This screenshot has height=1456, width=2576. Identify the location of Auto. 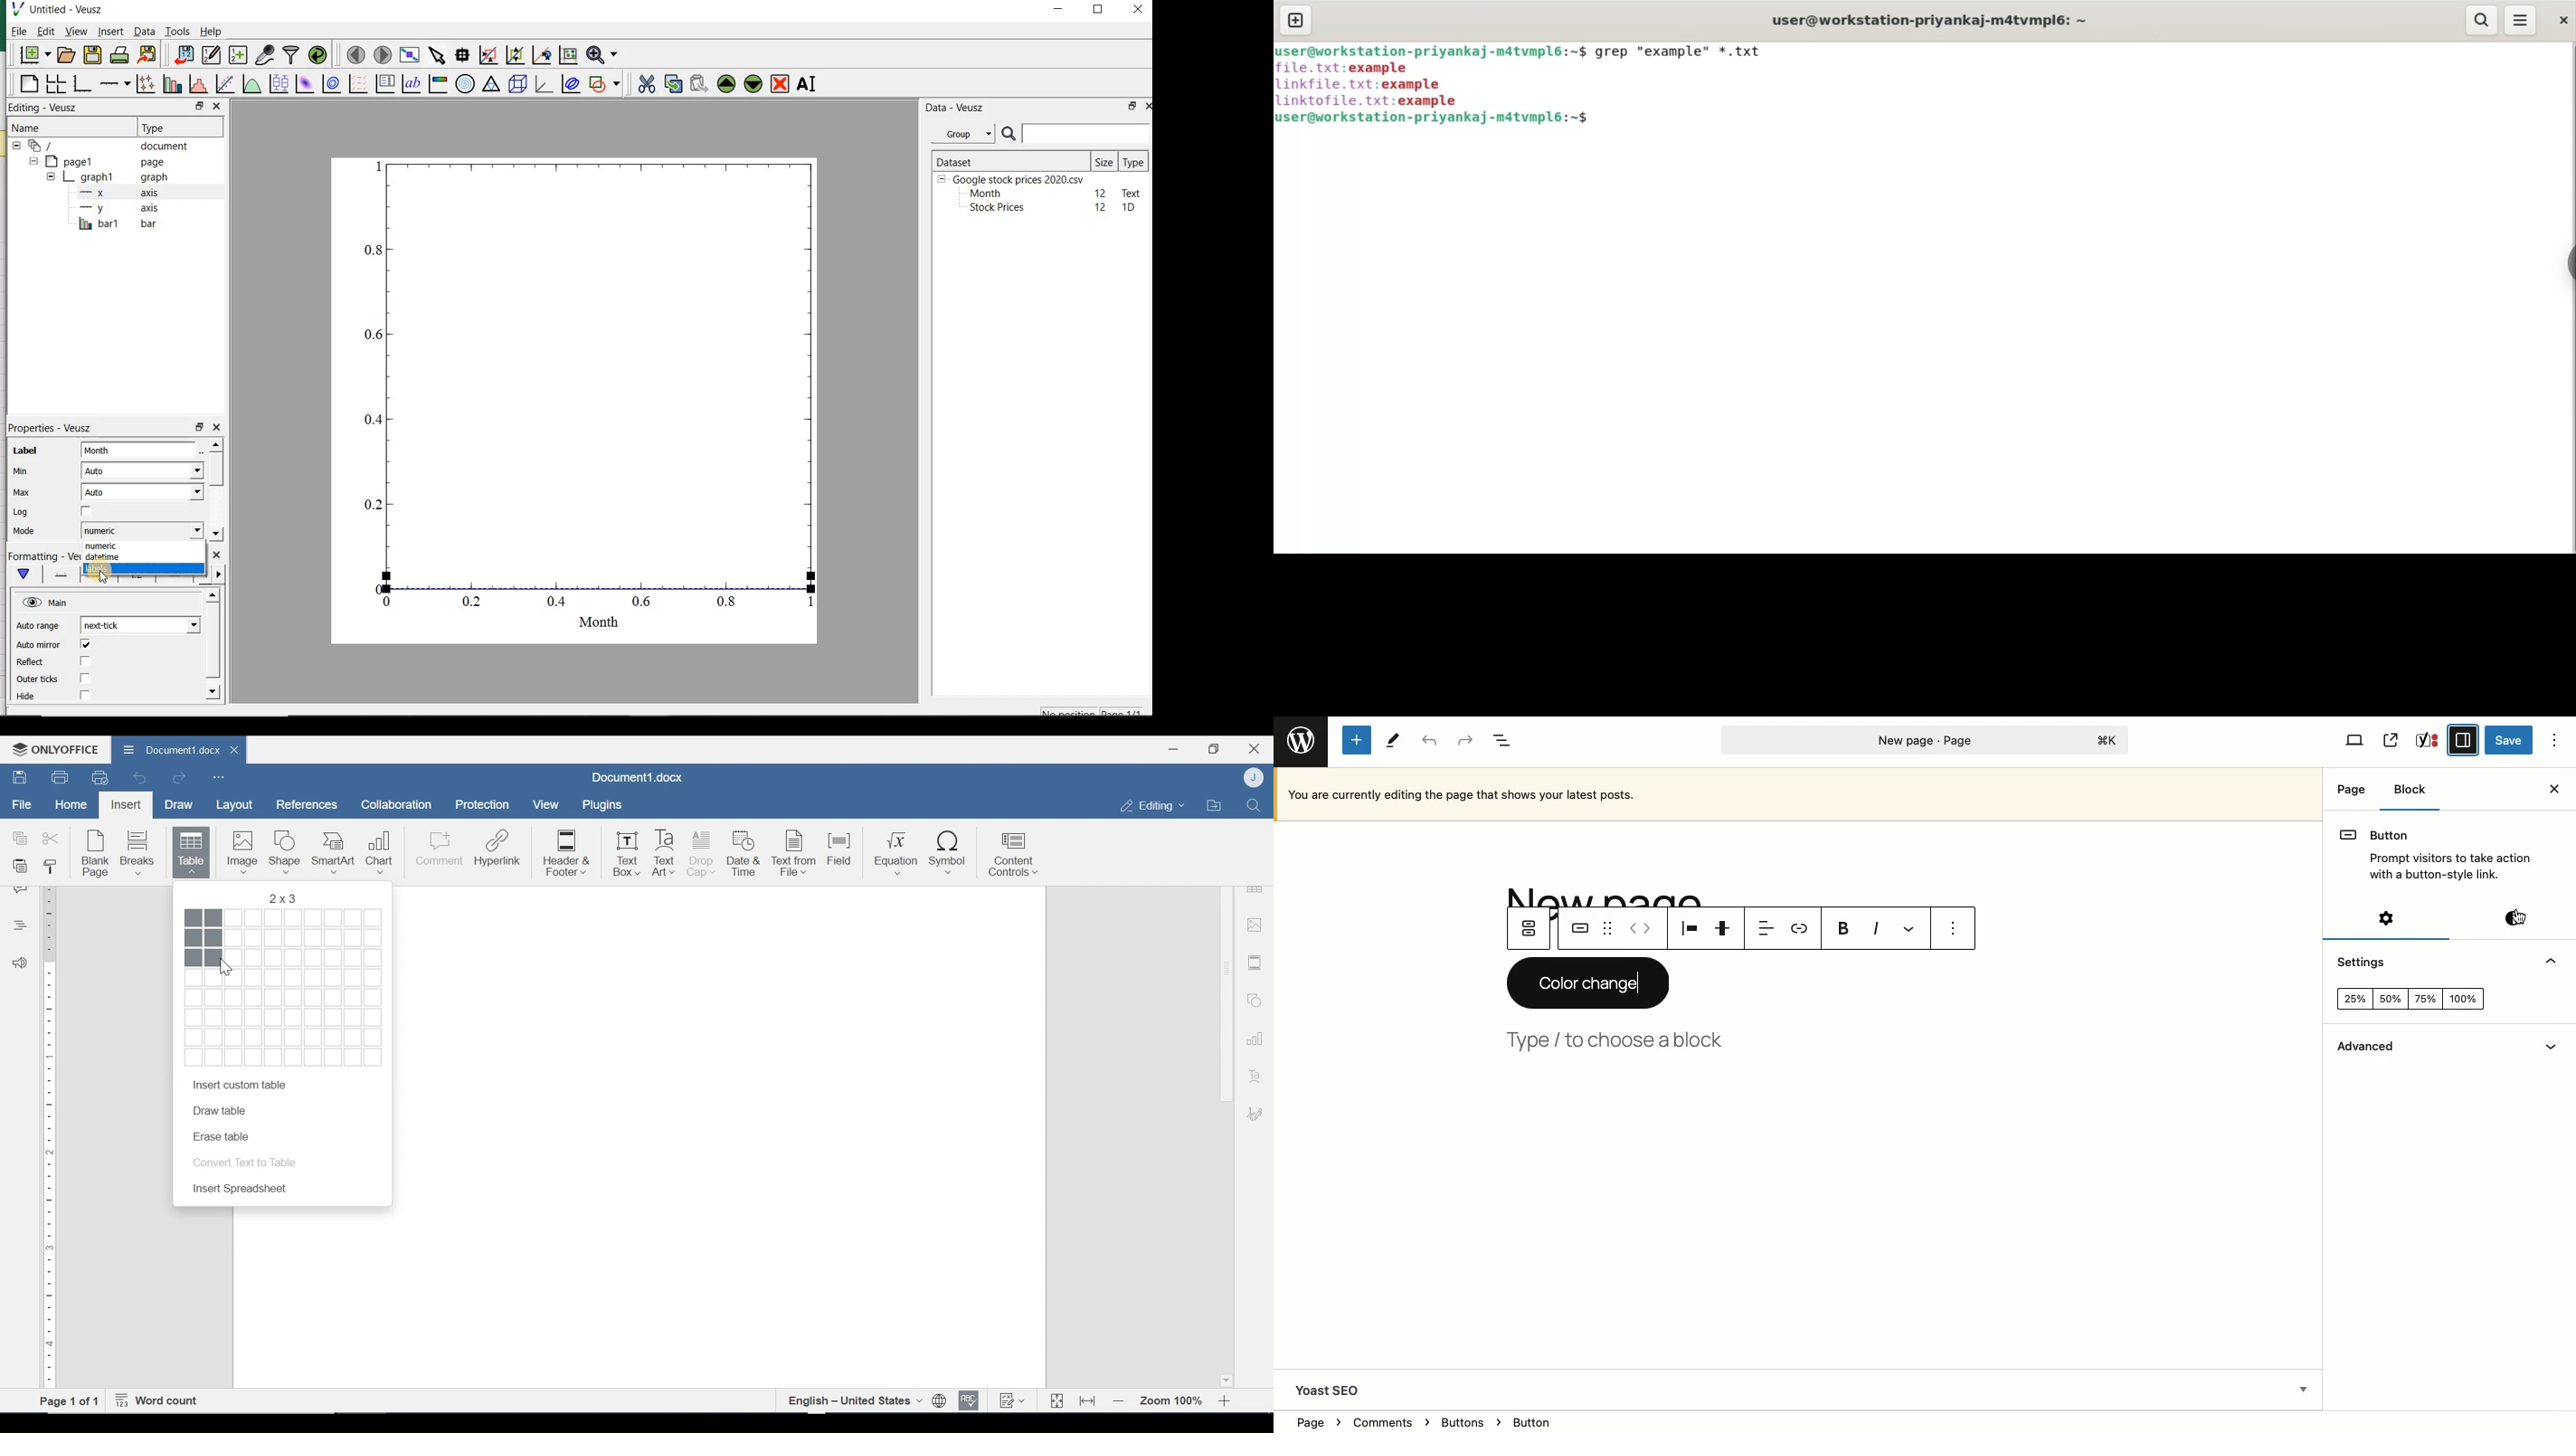
(142, 471).